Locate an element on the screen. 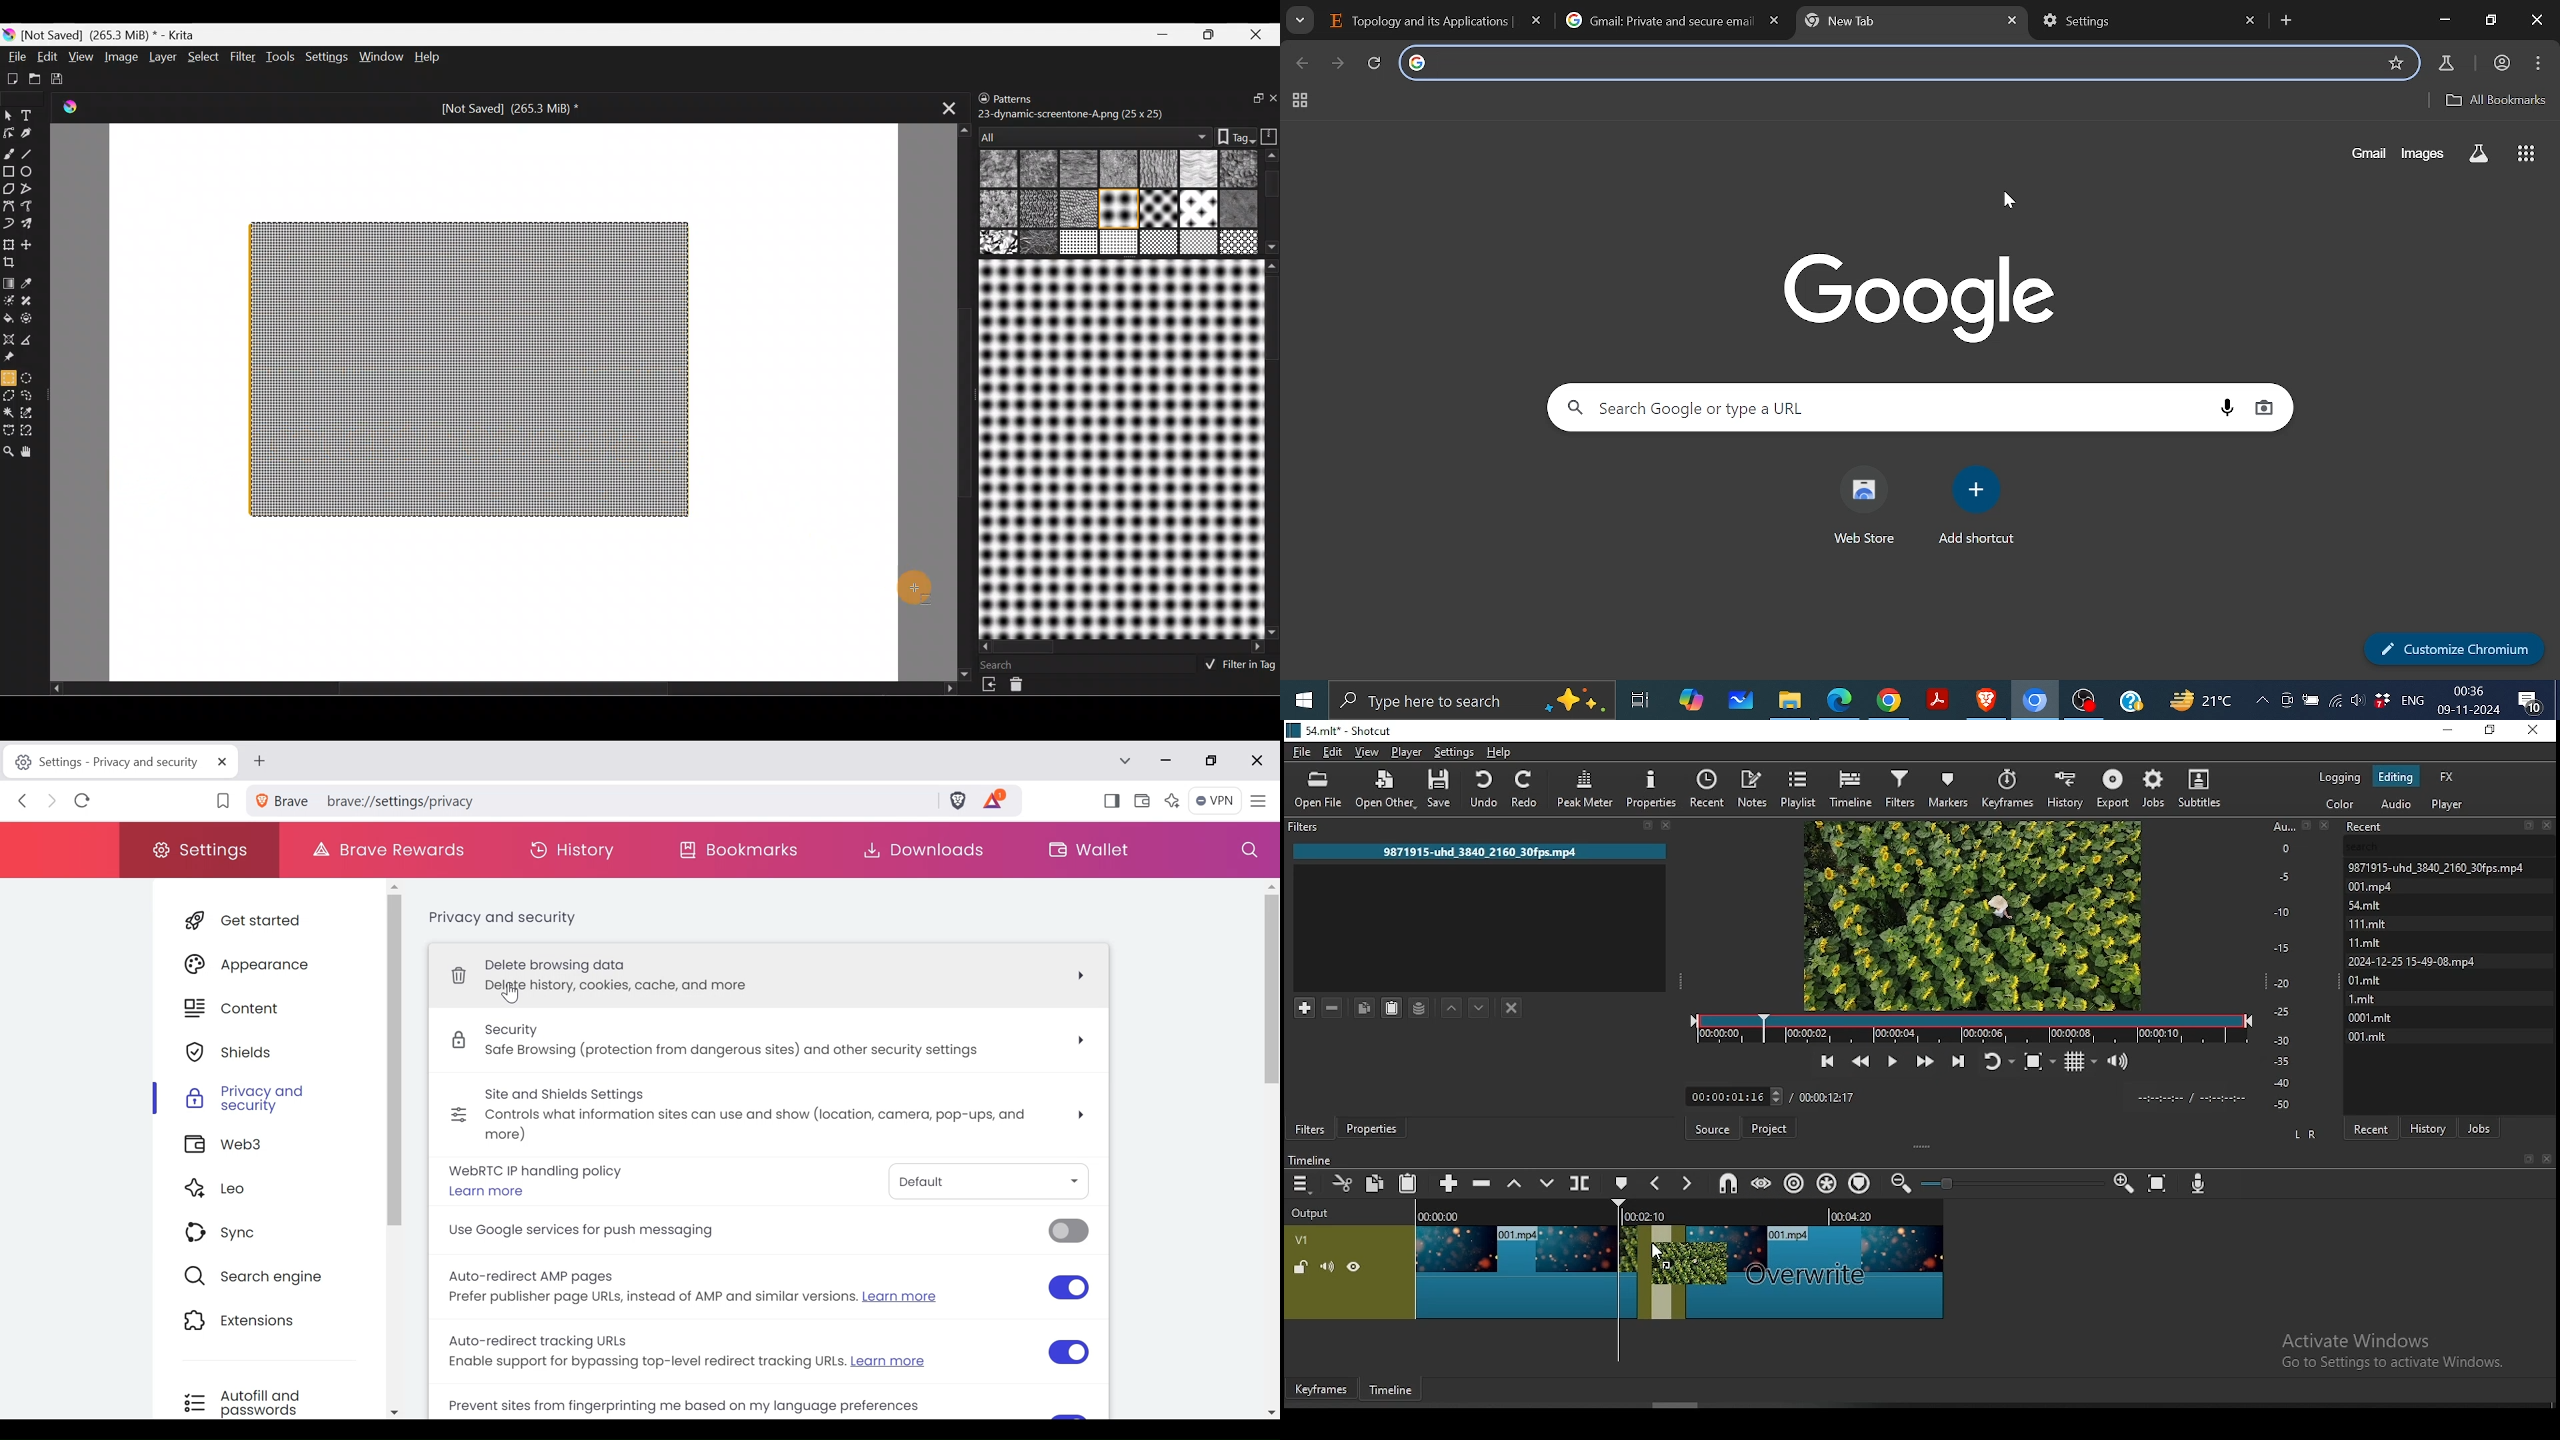 This screenshot has height=1456, width=2576. 3rd and current tab is located at coordinates (1898, 23).